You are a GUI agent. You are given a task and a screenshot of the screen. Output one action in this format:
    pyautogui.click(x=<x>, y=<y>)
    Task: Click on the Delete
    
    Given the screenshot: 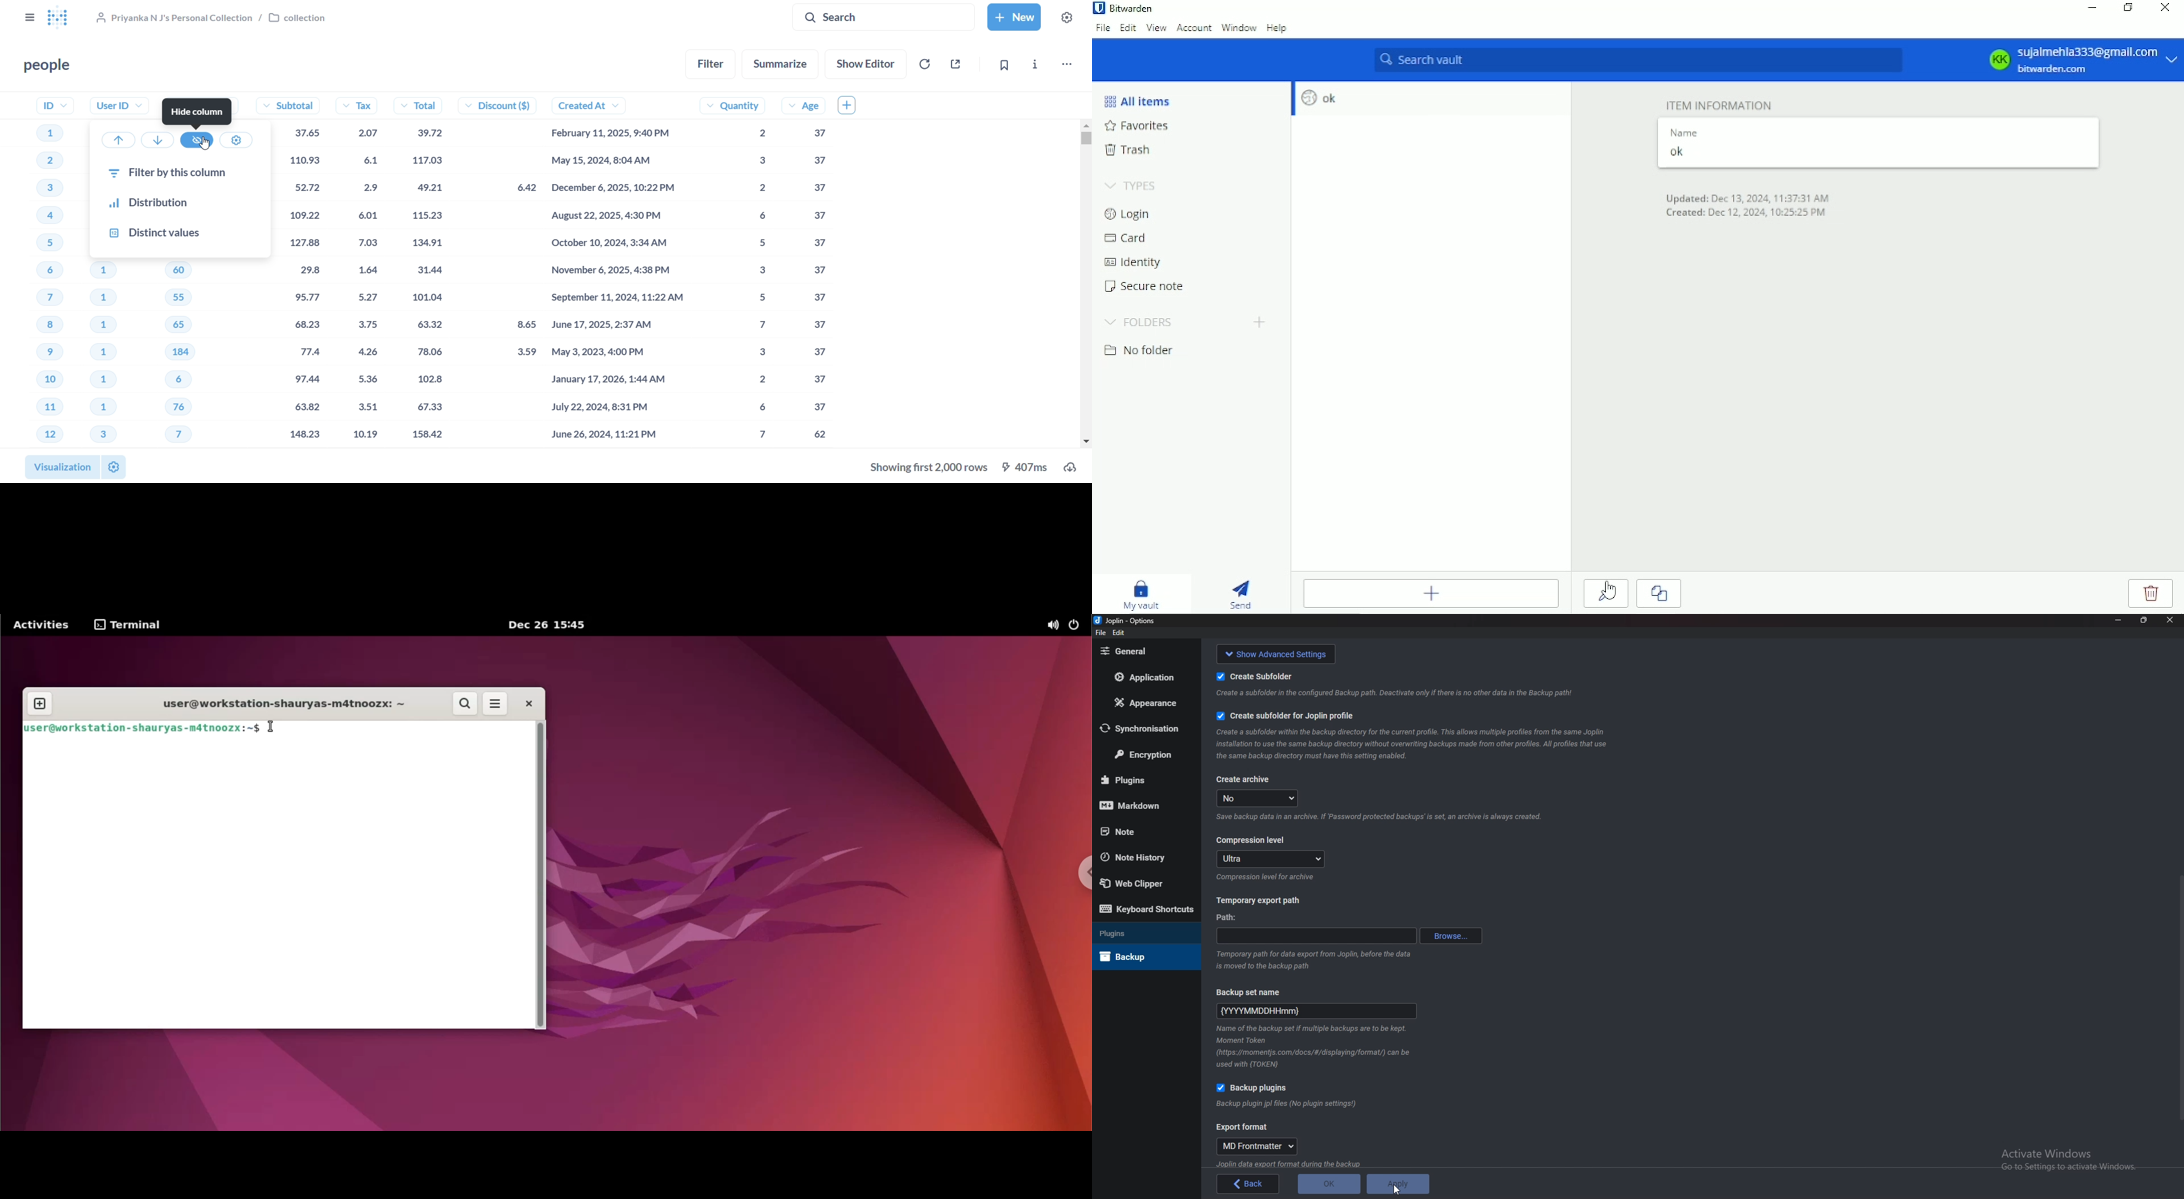 What is the action you would take?
    pyautogui.click(x=2151, y=593)
    